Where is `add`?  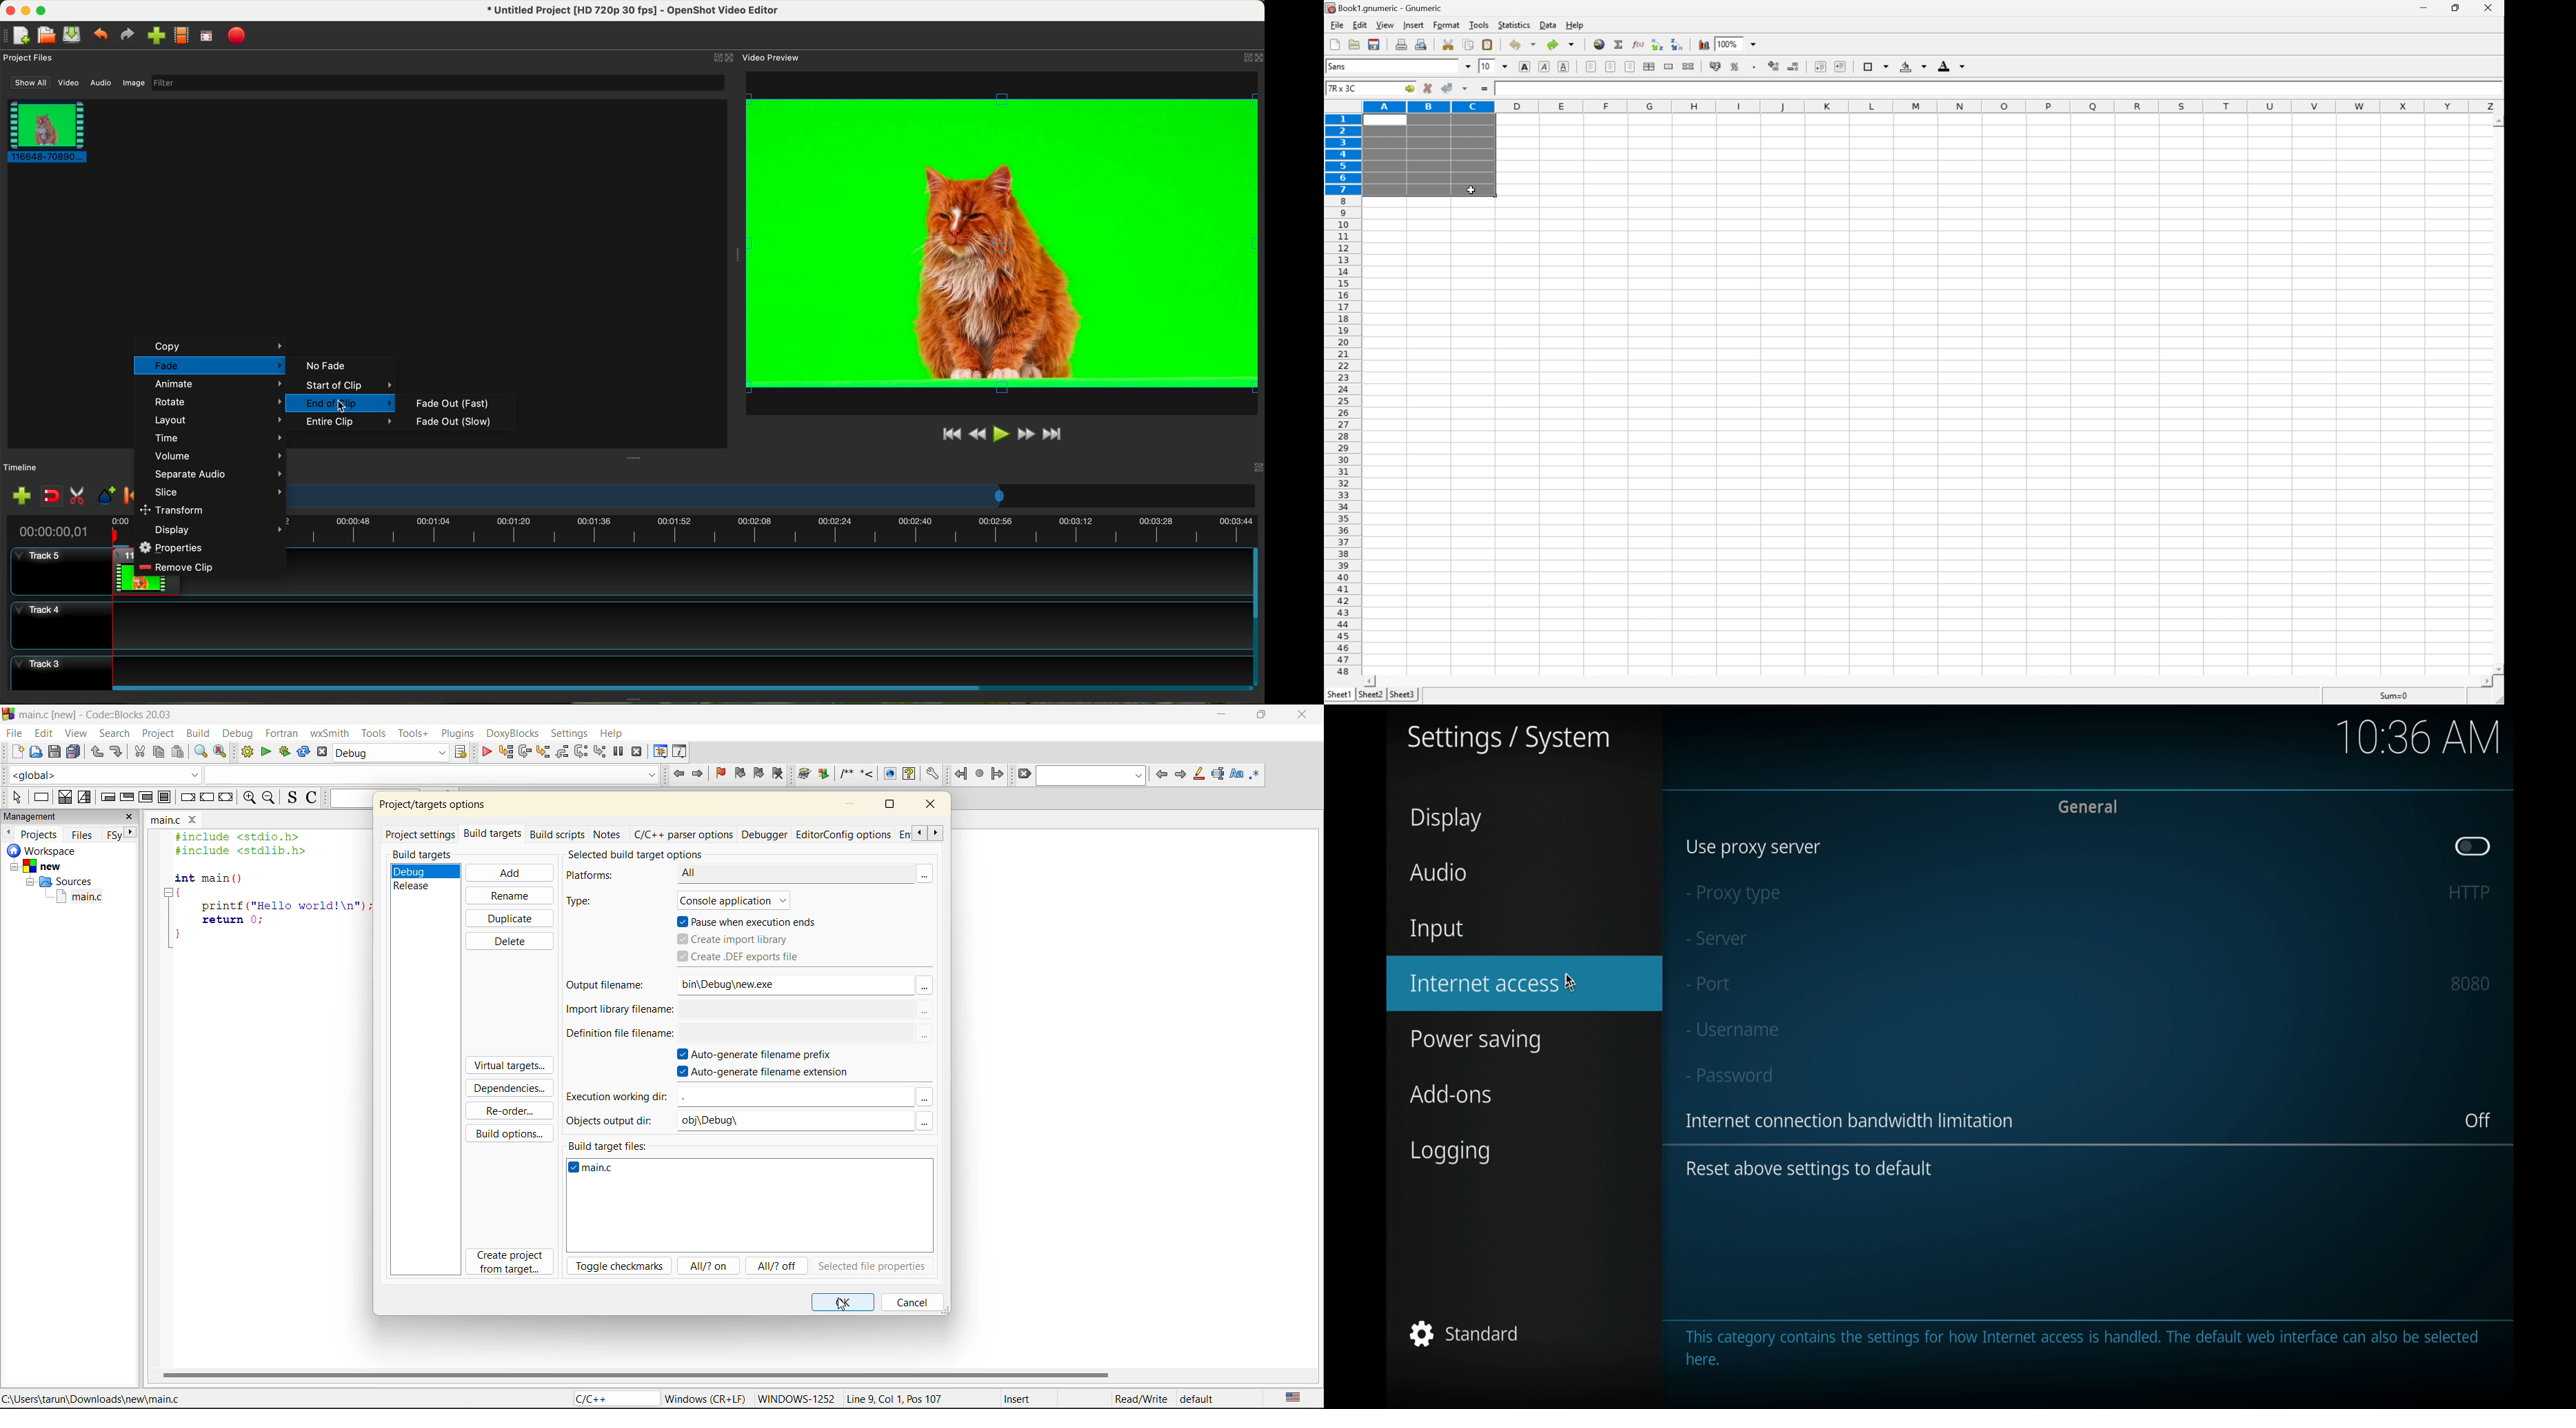 add is located at coordinates (508, 873).